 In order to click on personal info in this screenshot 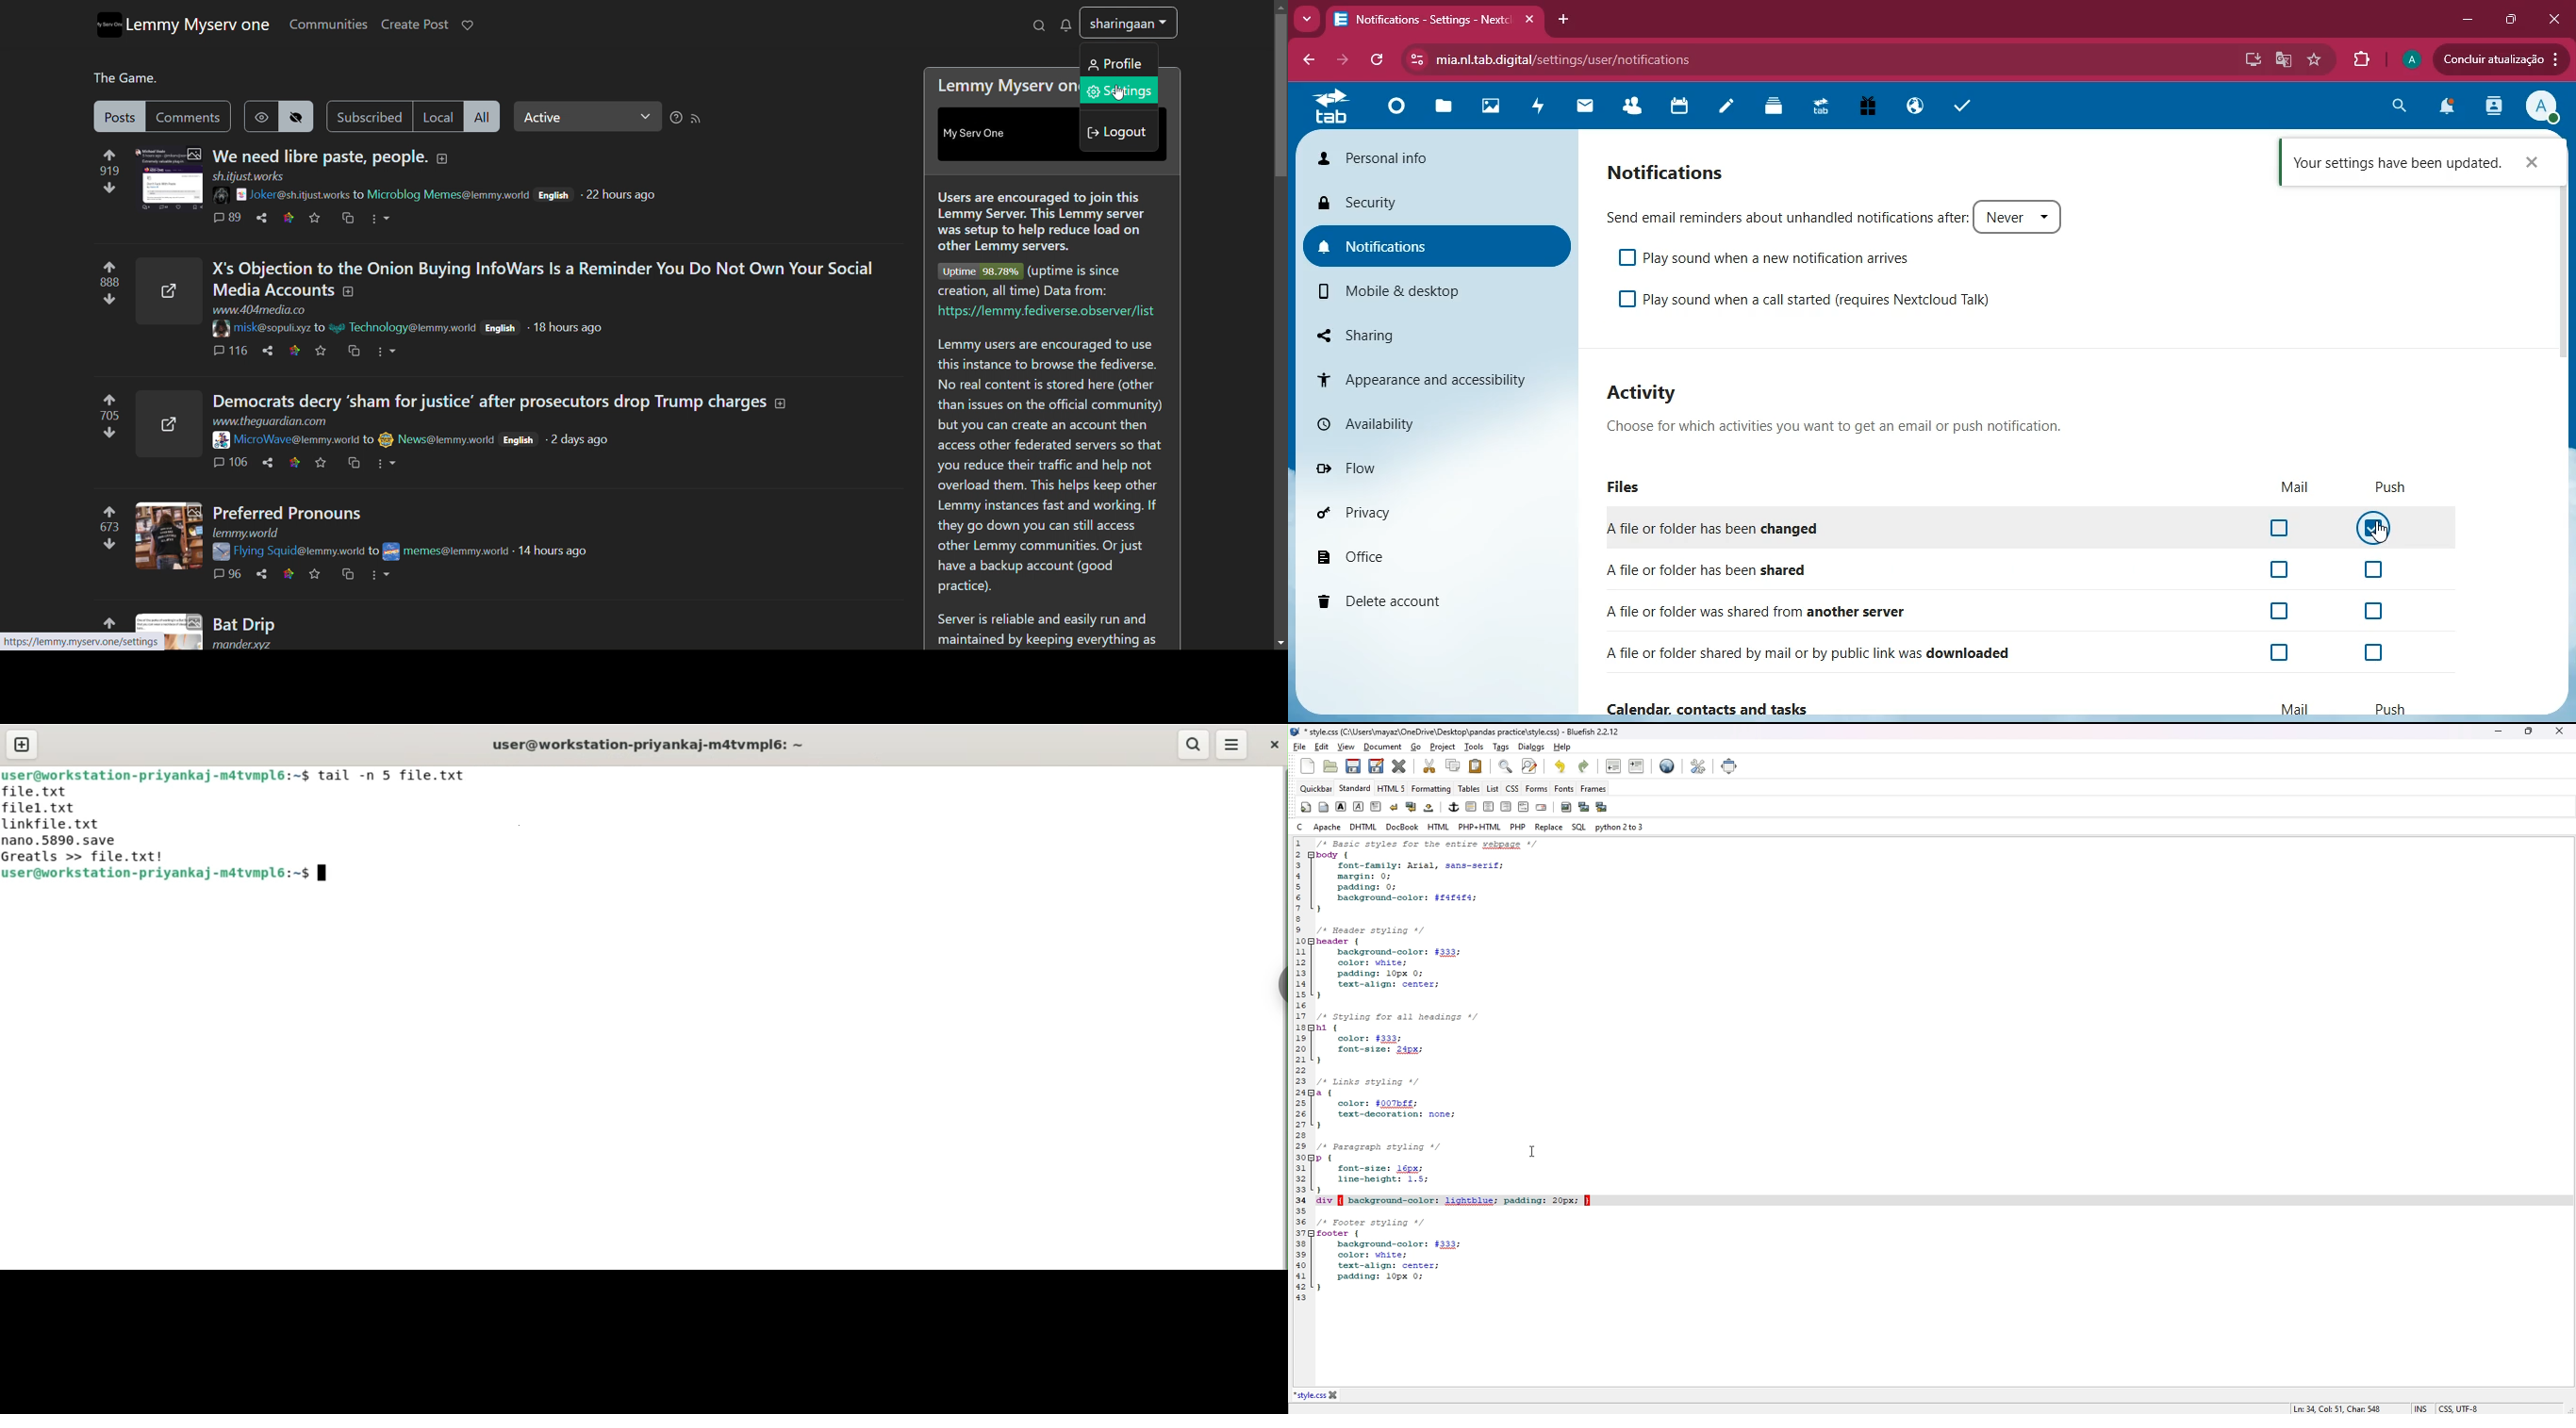, I will do `click(1434, 156)`.